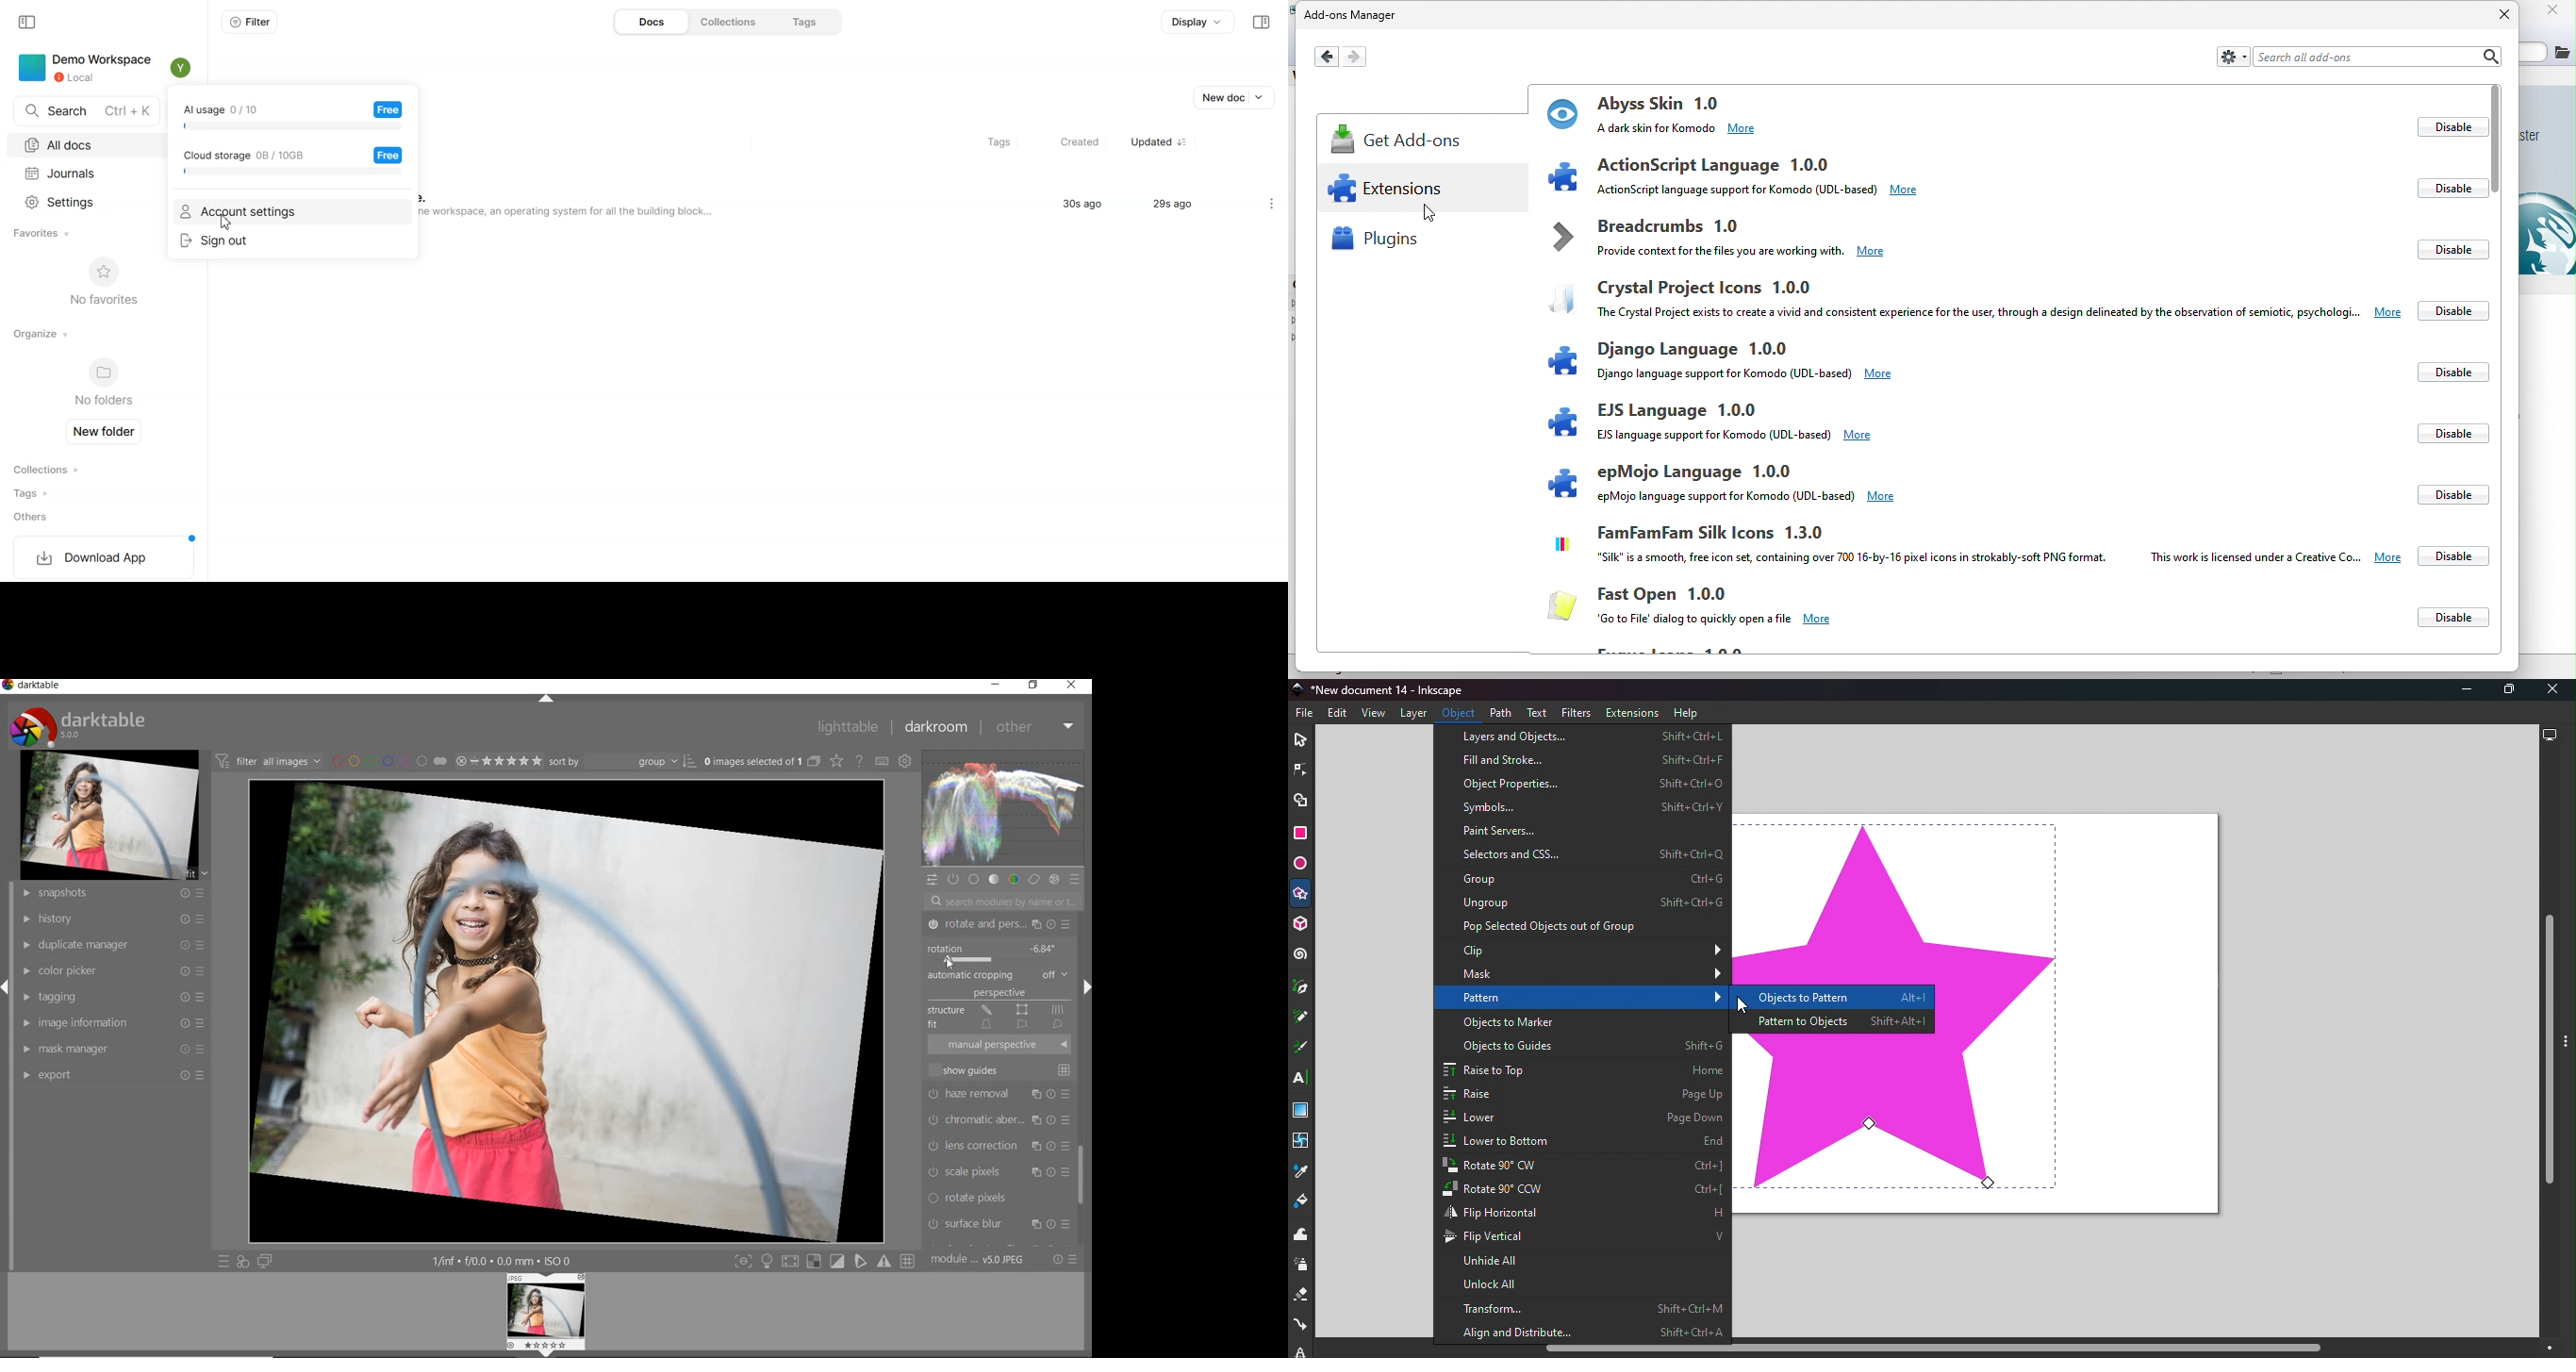  I want to click on color, so click(1015, 881).